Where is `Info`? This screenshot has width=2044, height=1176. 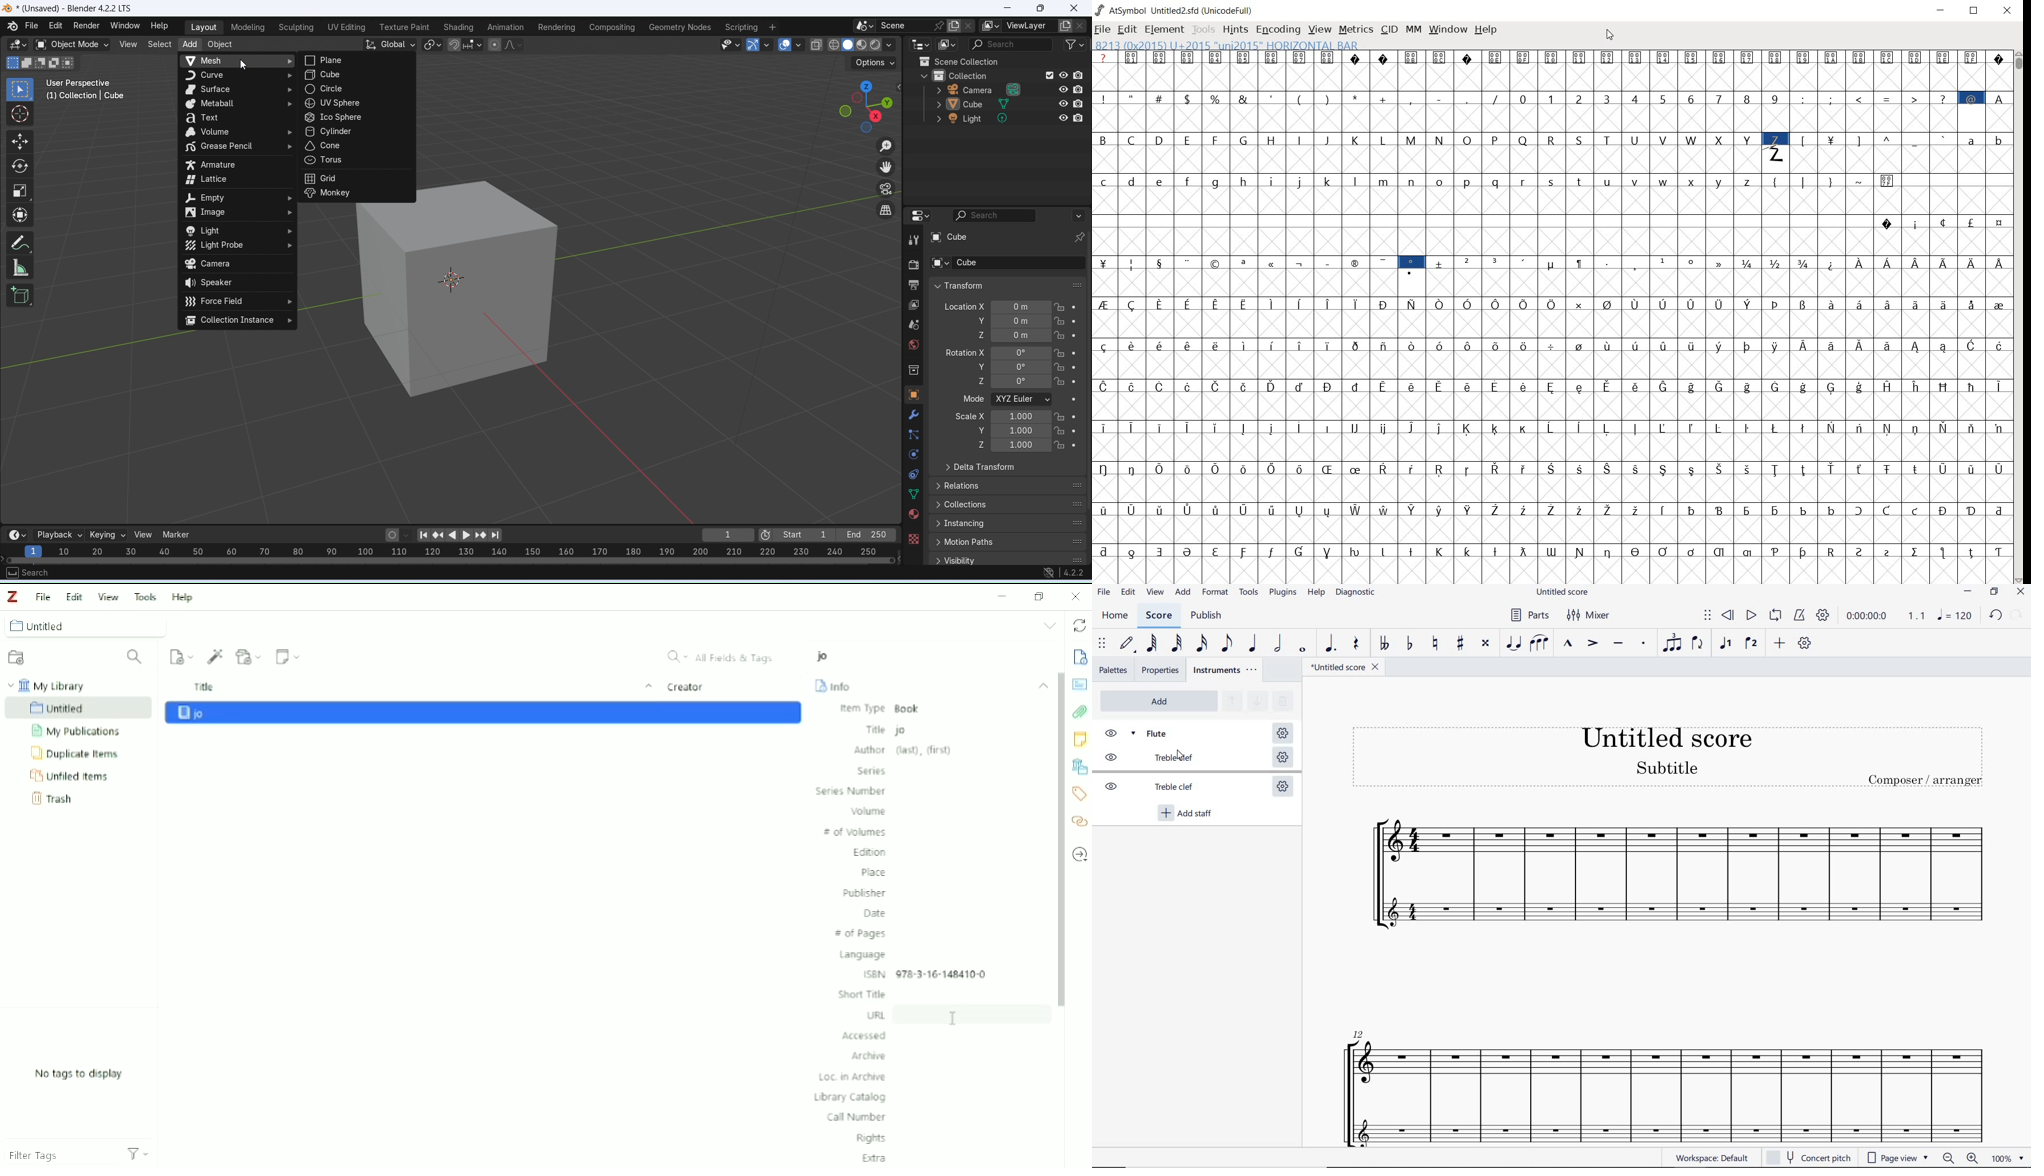 Info is located at coordinates (833, 686).